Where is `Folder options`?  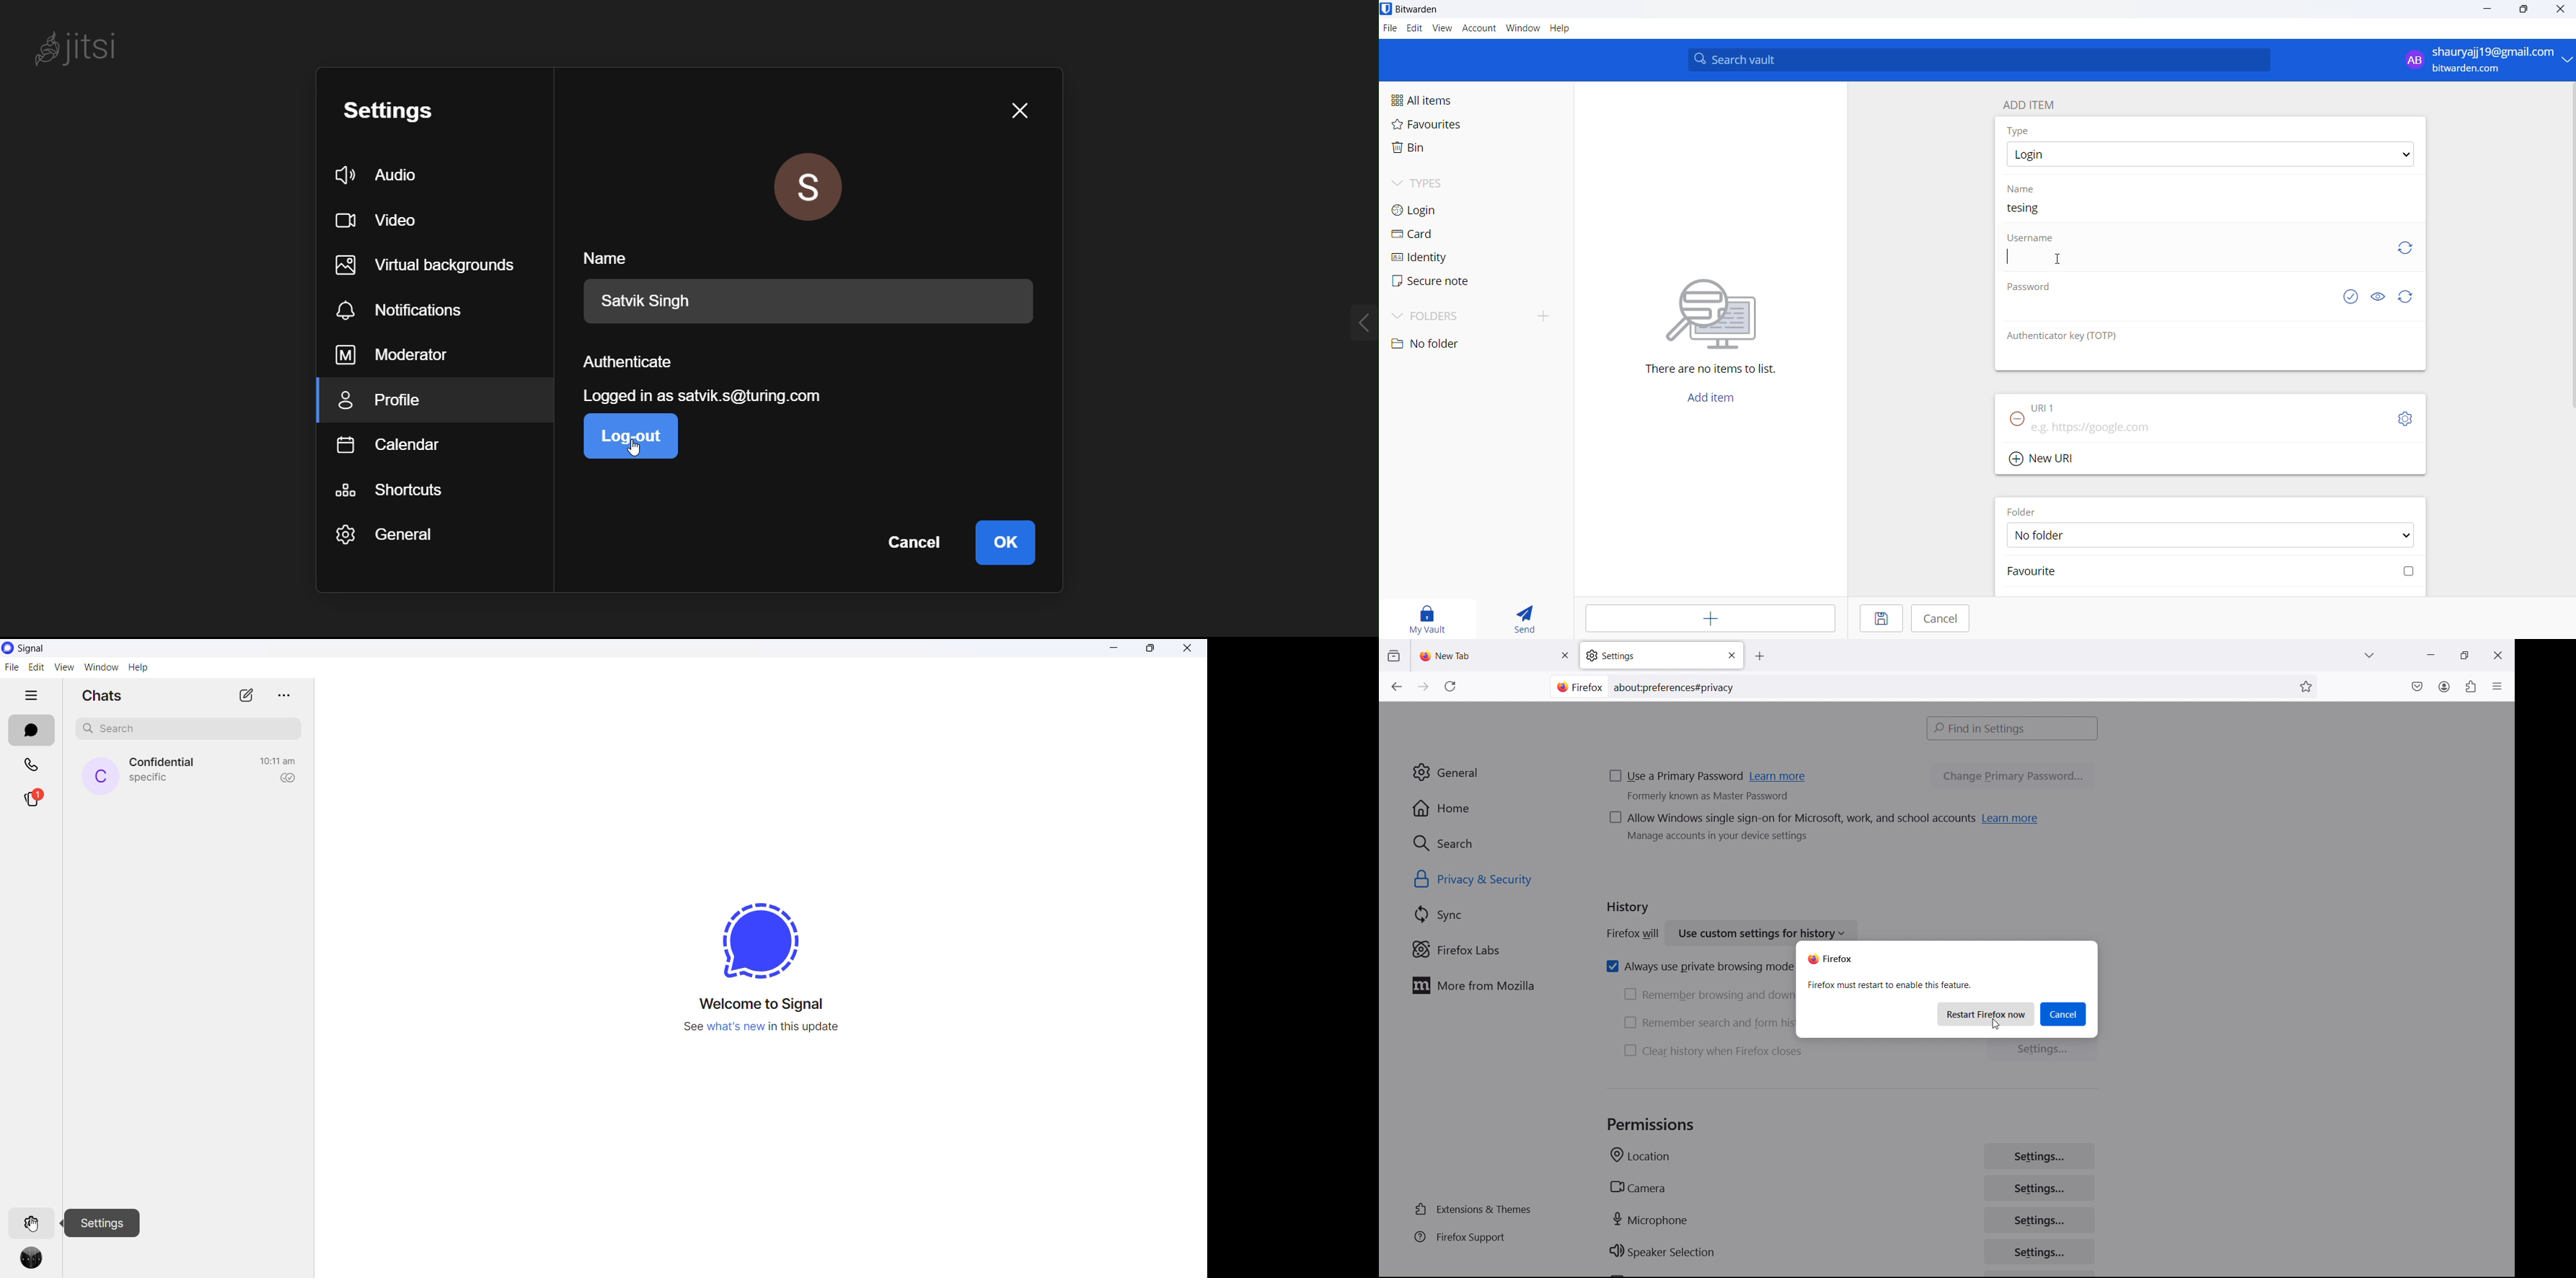 Folder options is located at coordinates (2211, 534).